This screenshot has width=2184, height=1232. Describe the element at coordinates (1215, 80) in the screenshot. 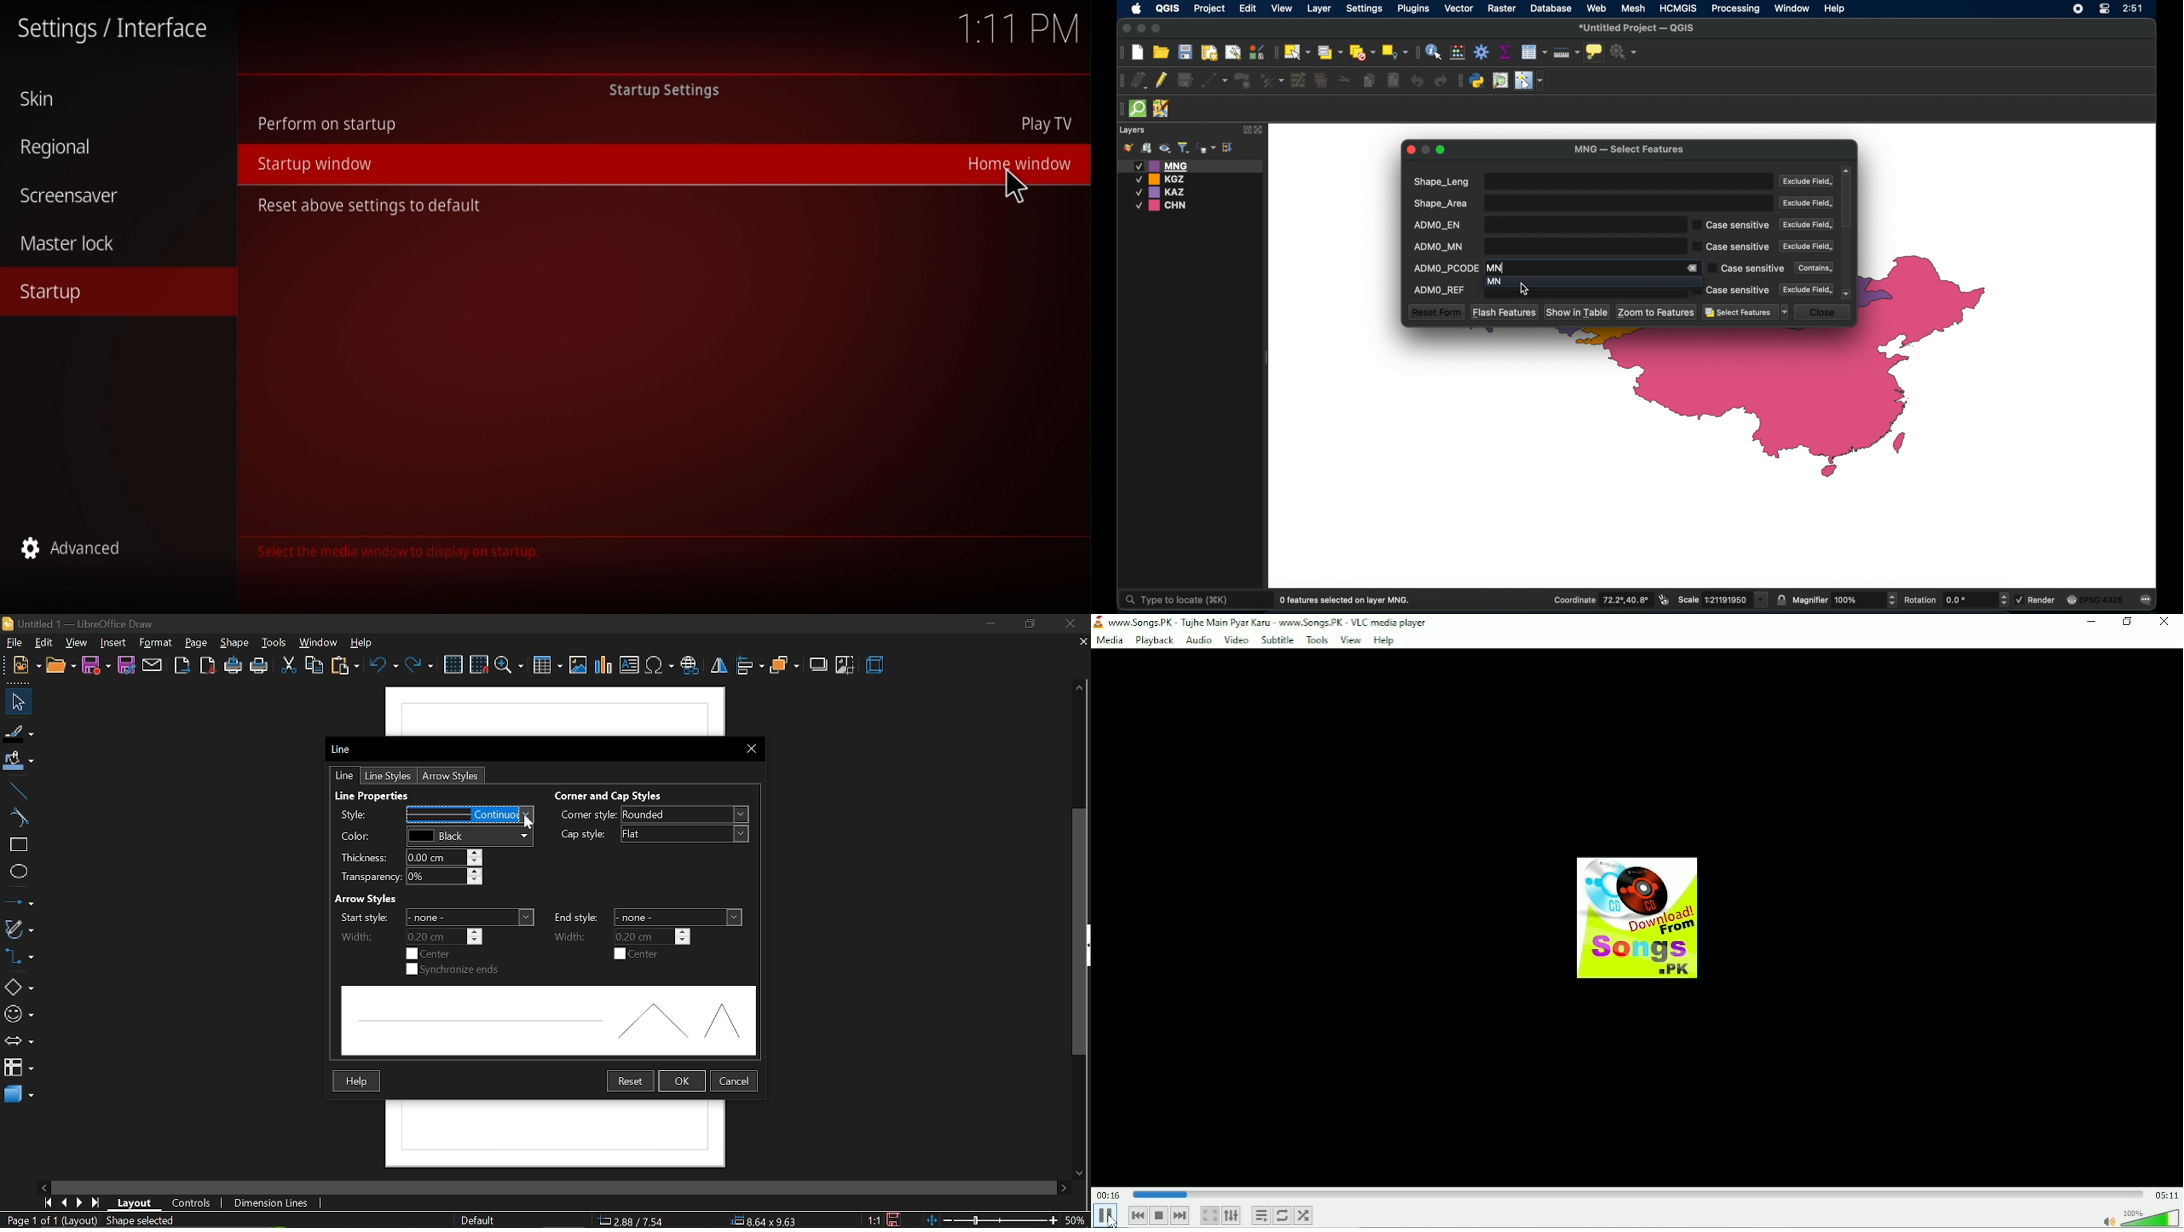

I see `digitize with segment` at that location.